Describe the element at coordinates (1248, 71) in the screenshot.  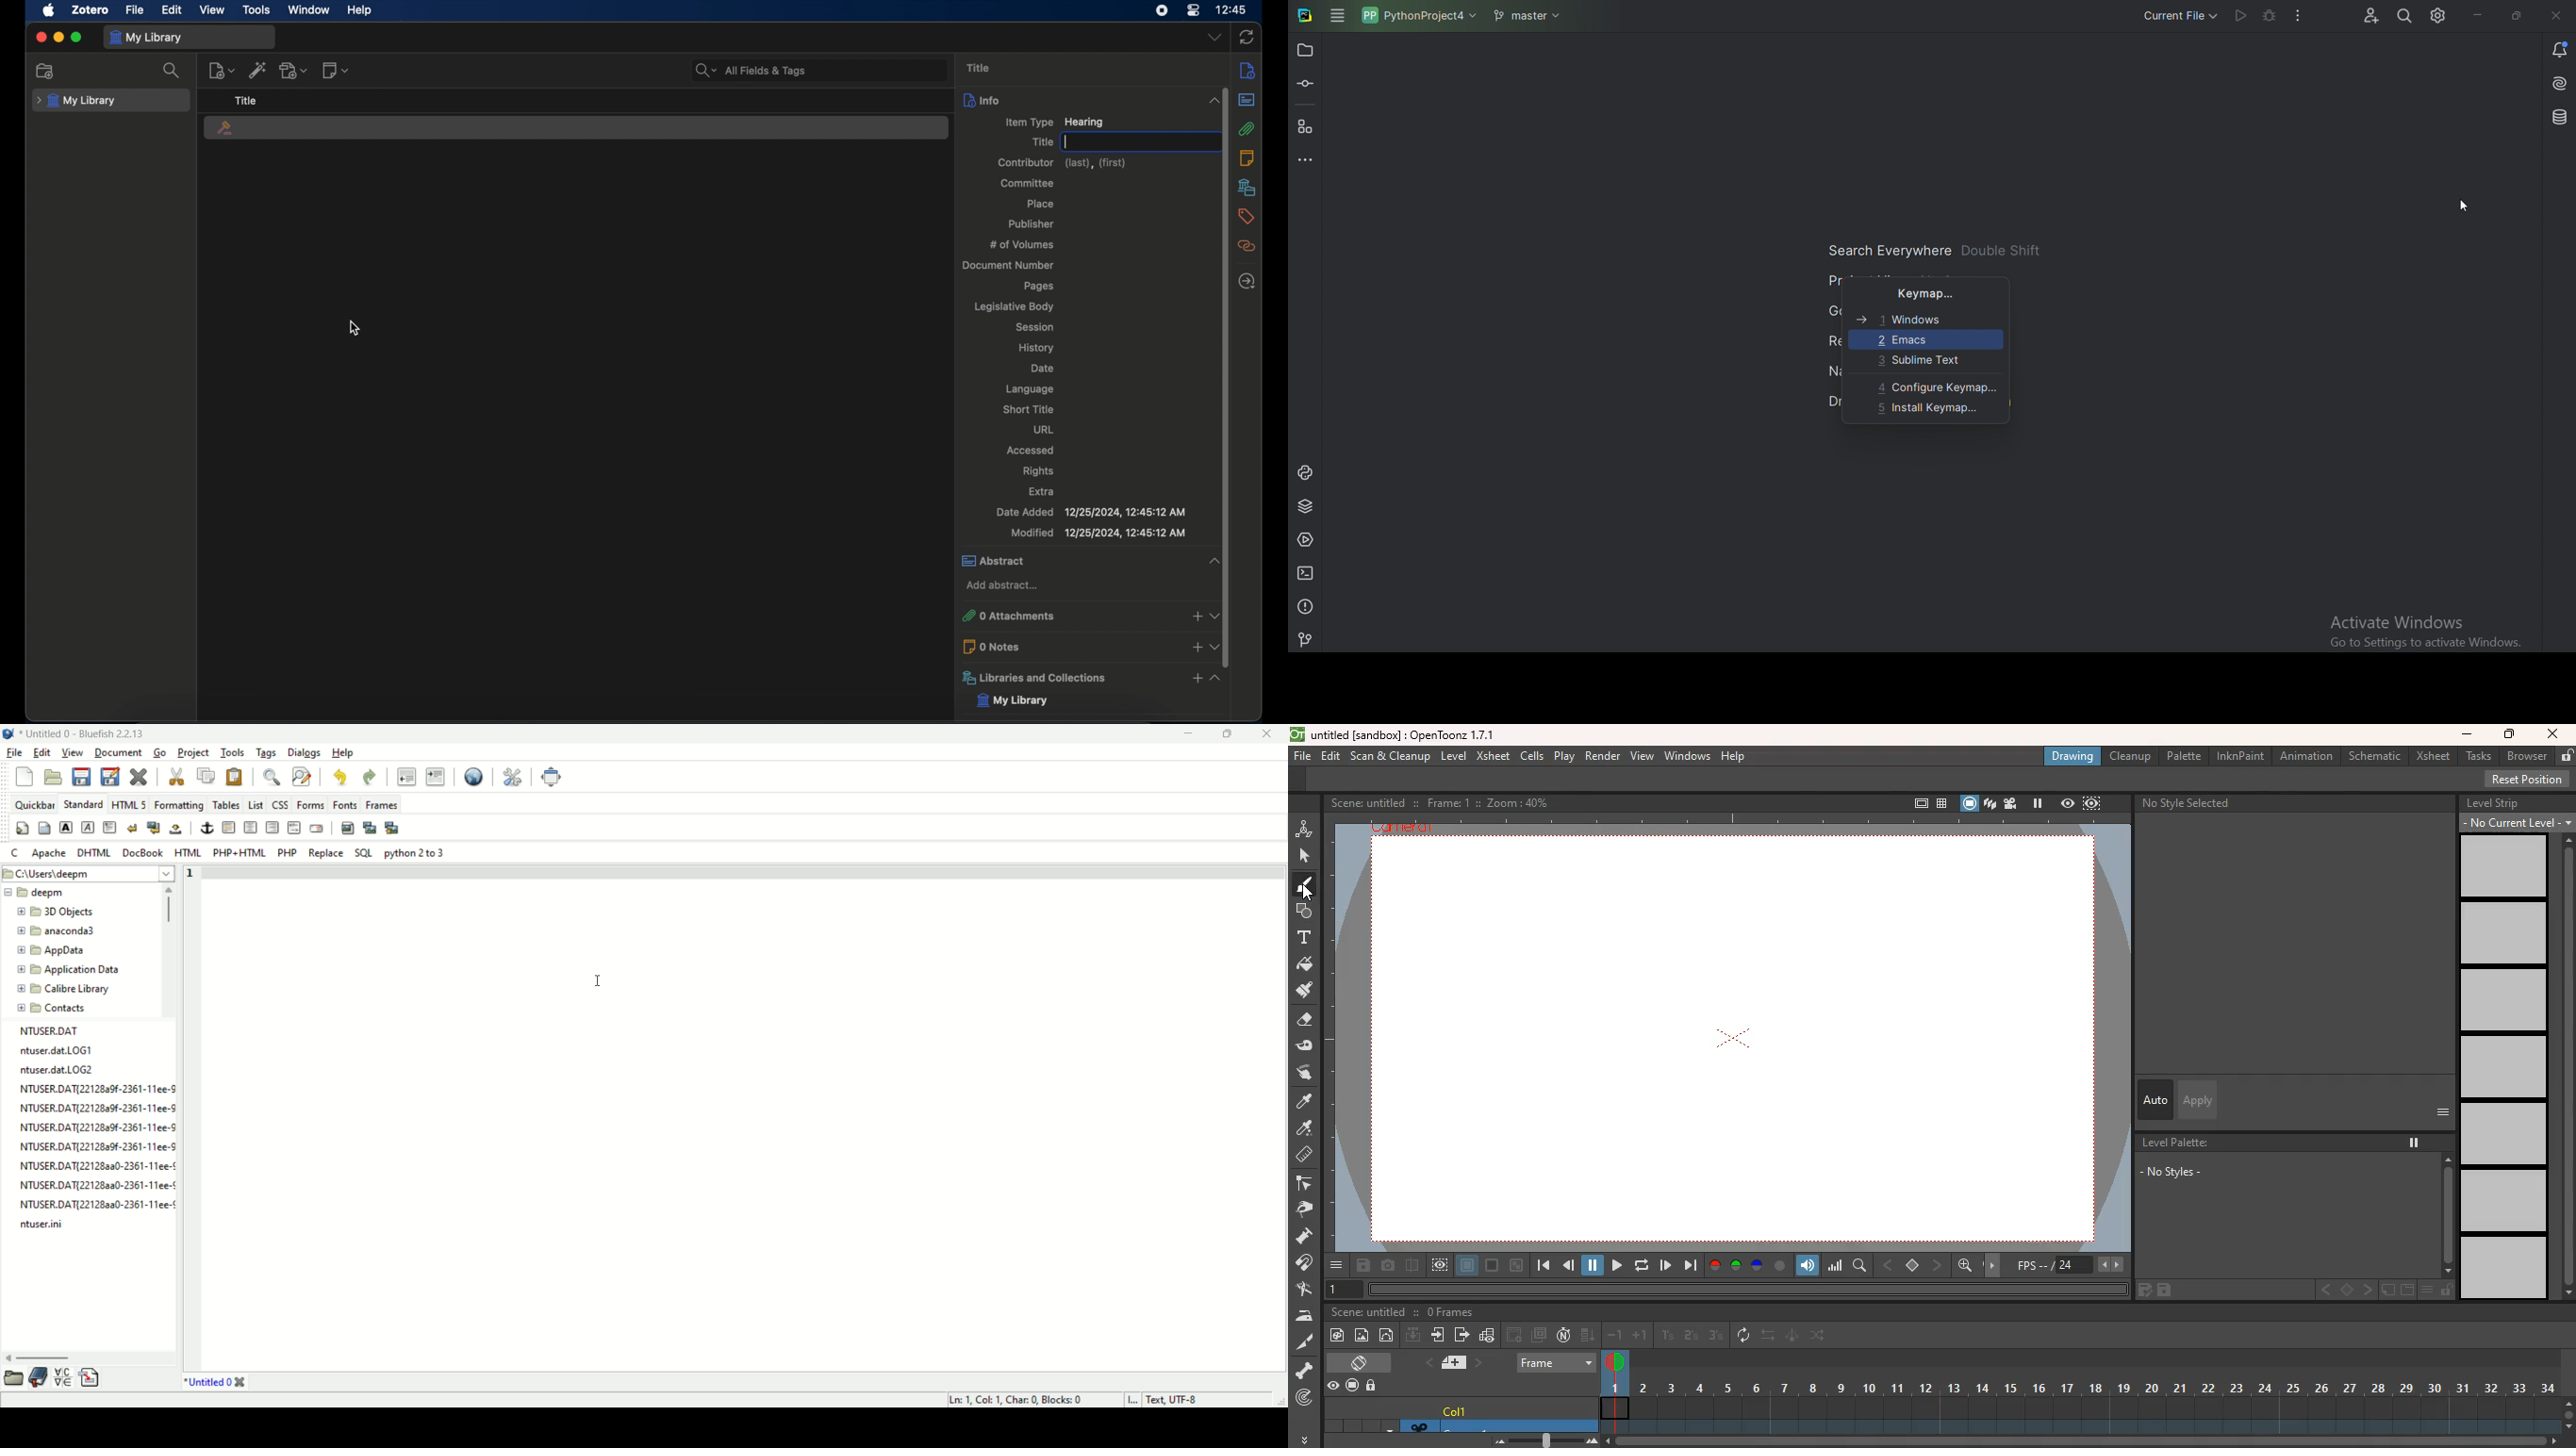
I see `info` at that location.